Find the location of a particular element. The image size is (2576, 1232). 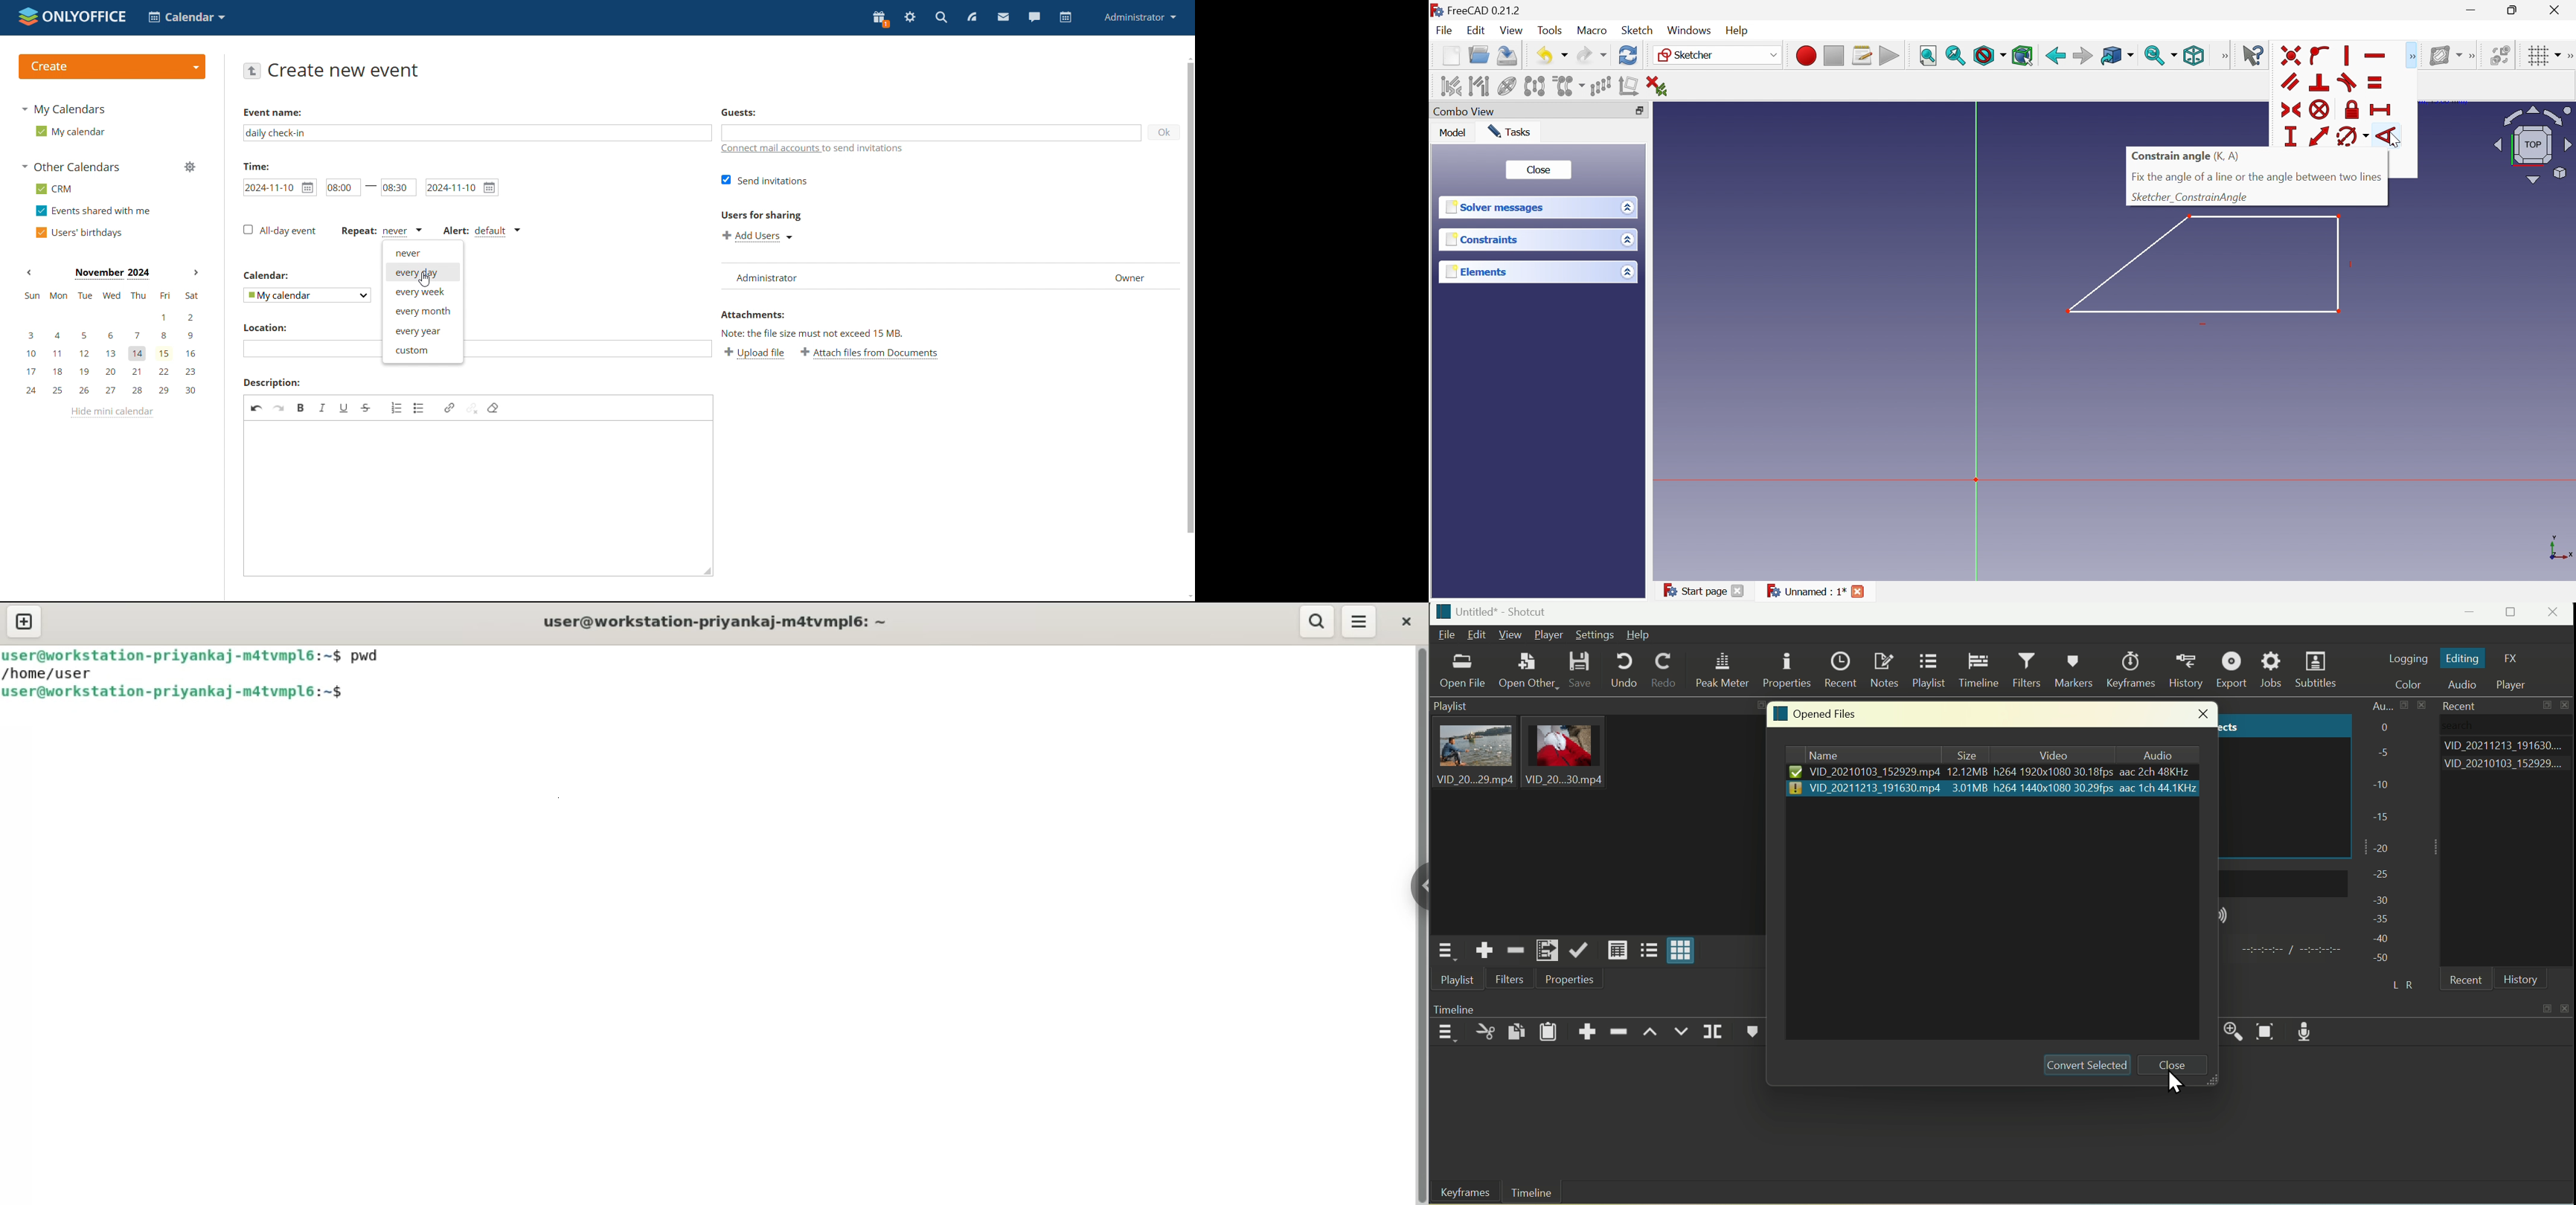

Close is located at coordinates (2558, 10).